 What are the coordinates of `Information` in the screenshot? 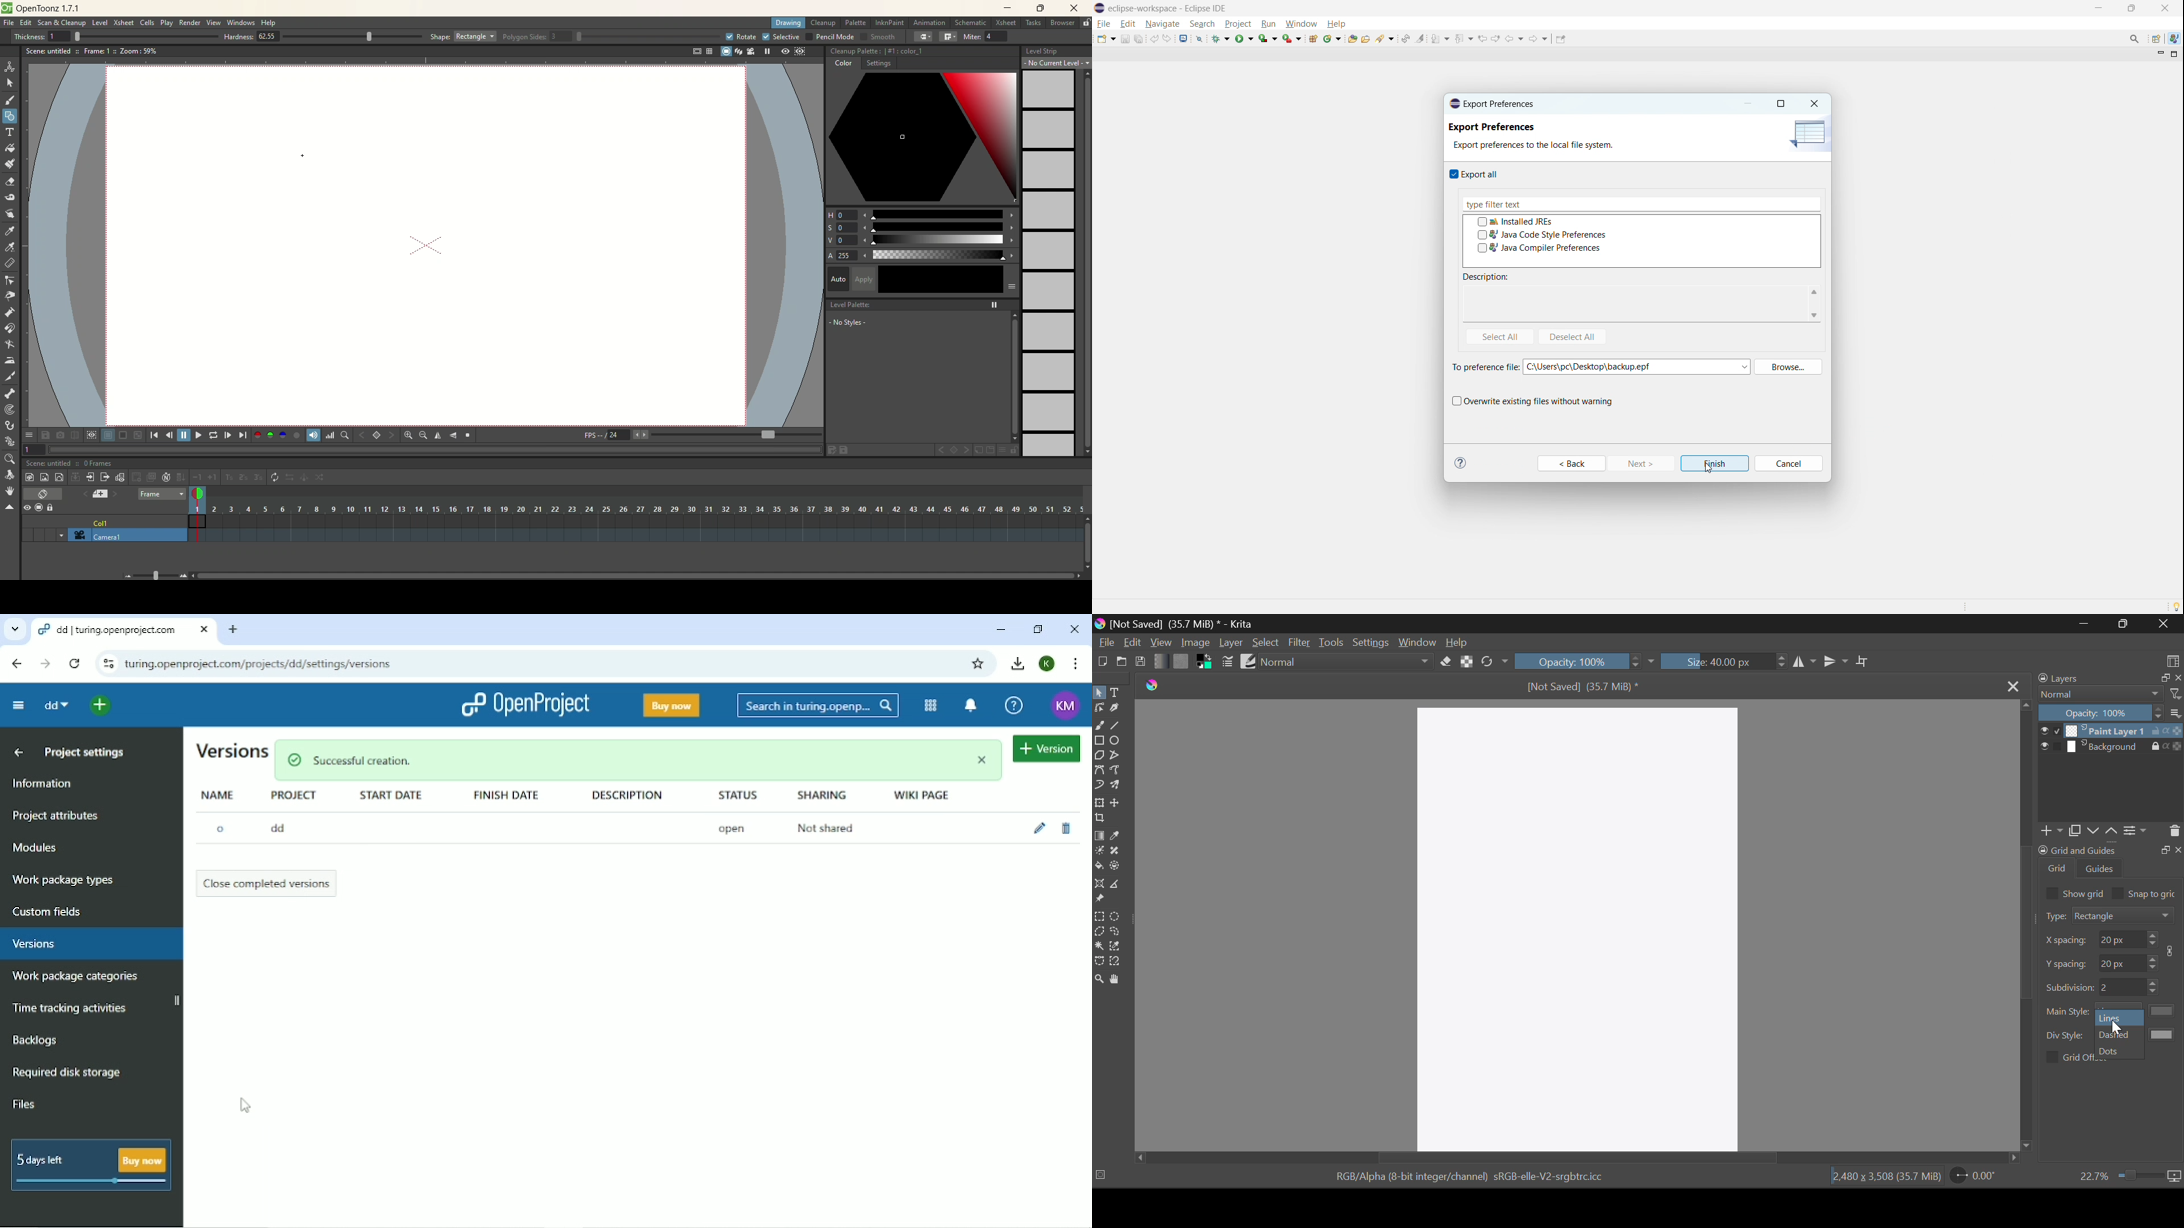 It's located at (47, 783).